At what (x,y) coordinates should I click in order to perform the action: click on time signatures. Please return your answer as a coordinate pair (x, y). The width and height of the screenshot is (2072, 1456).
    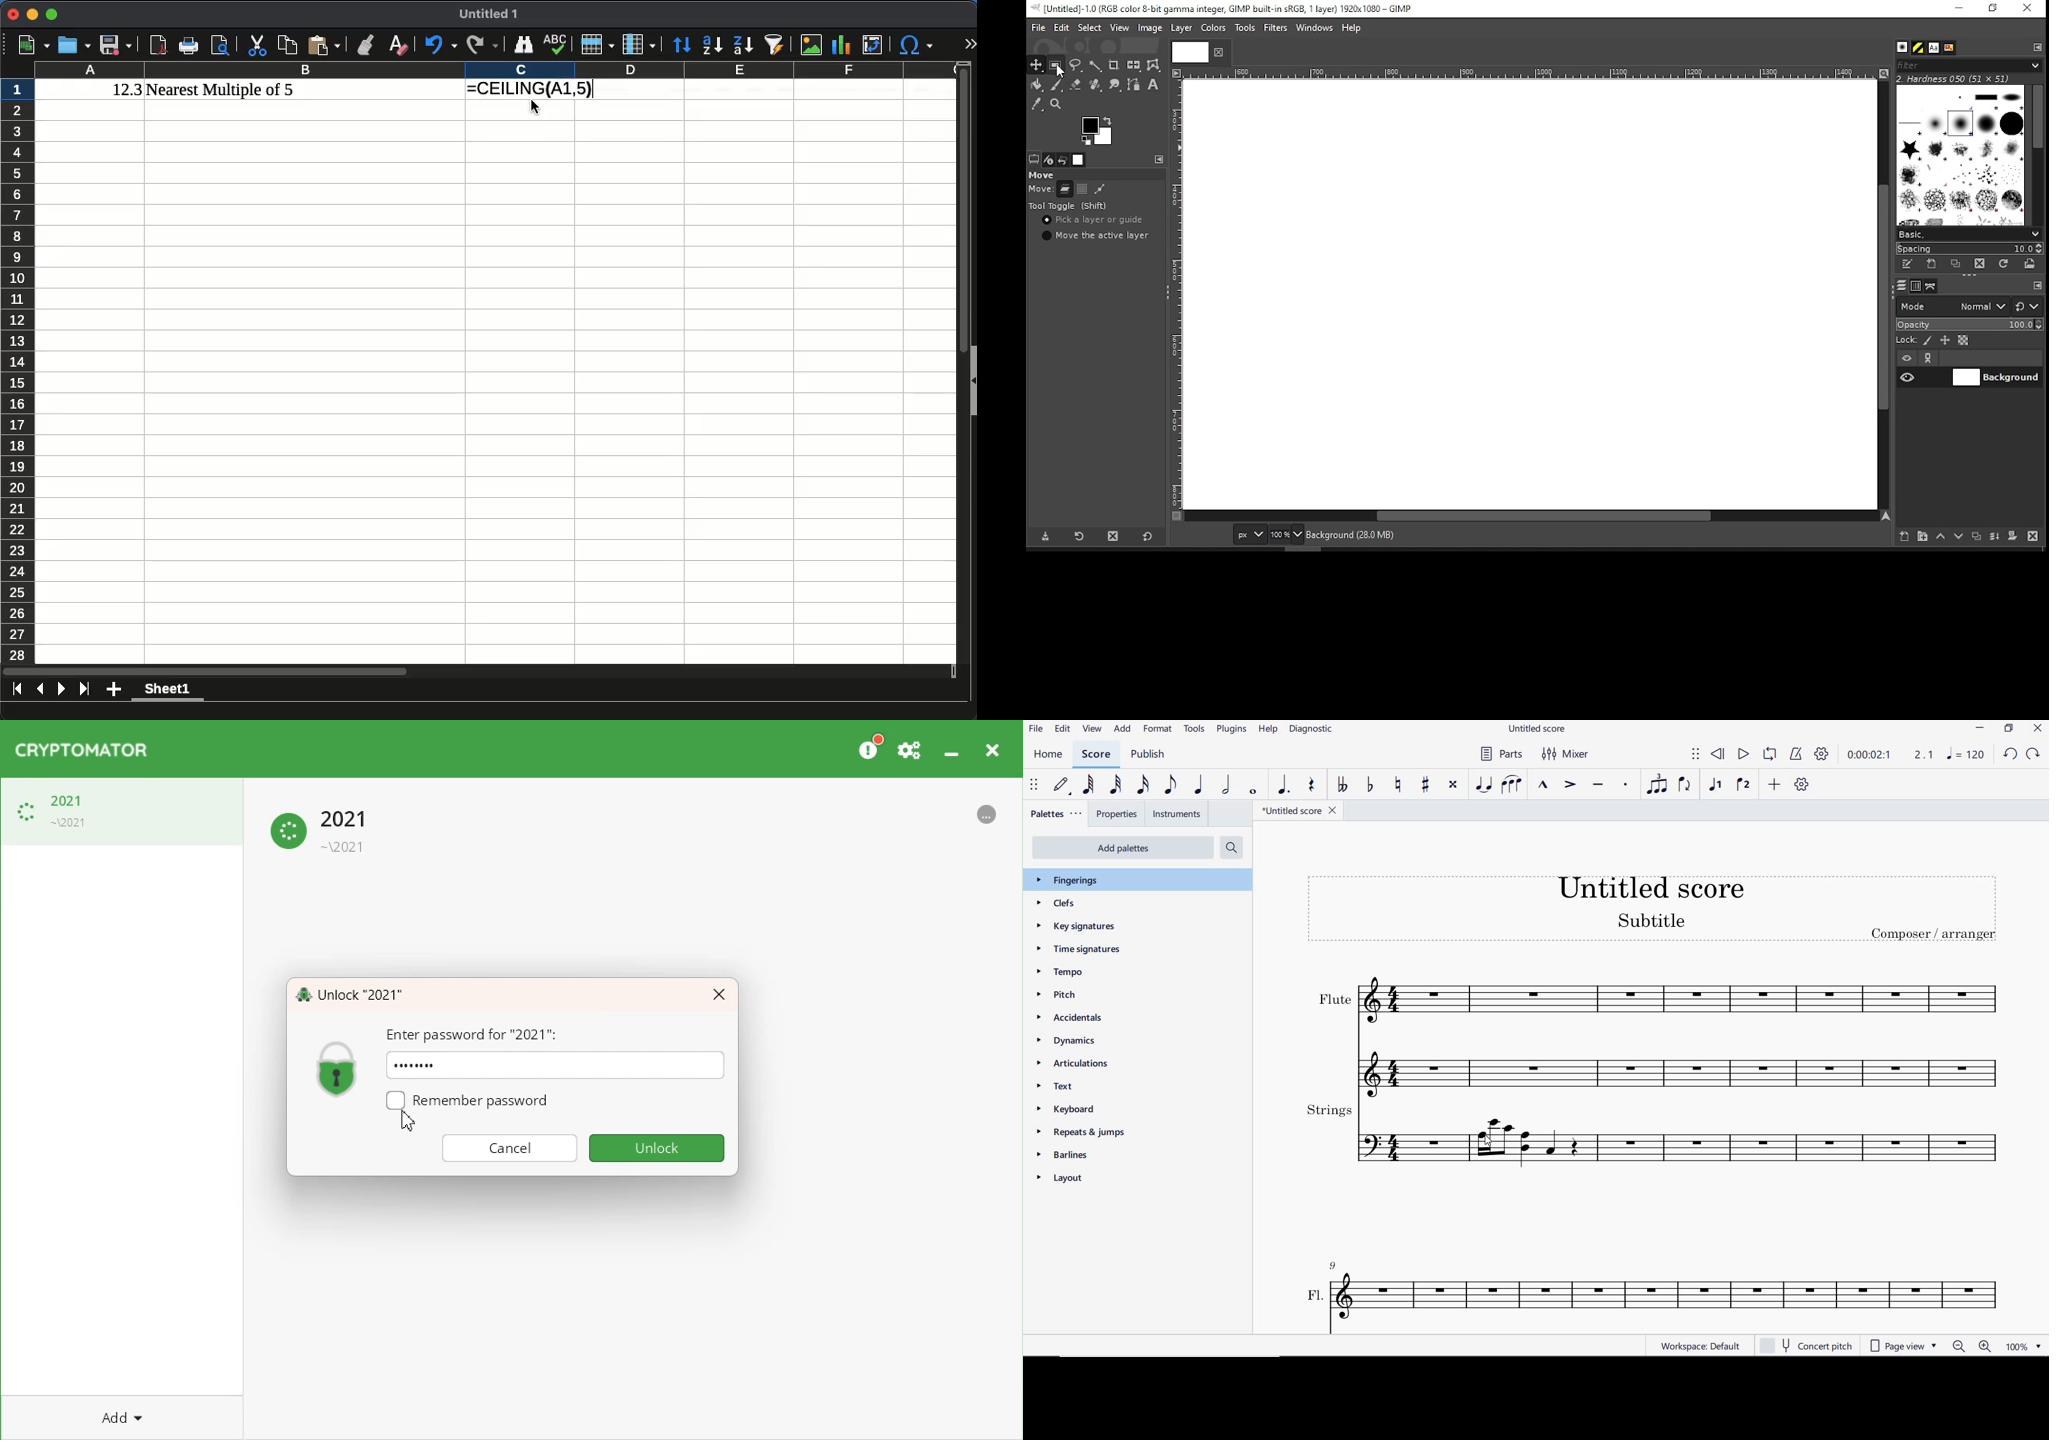
    Looking at the image, I should click on (1082, 950).